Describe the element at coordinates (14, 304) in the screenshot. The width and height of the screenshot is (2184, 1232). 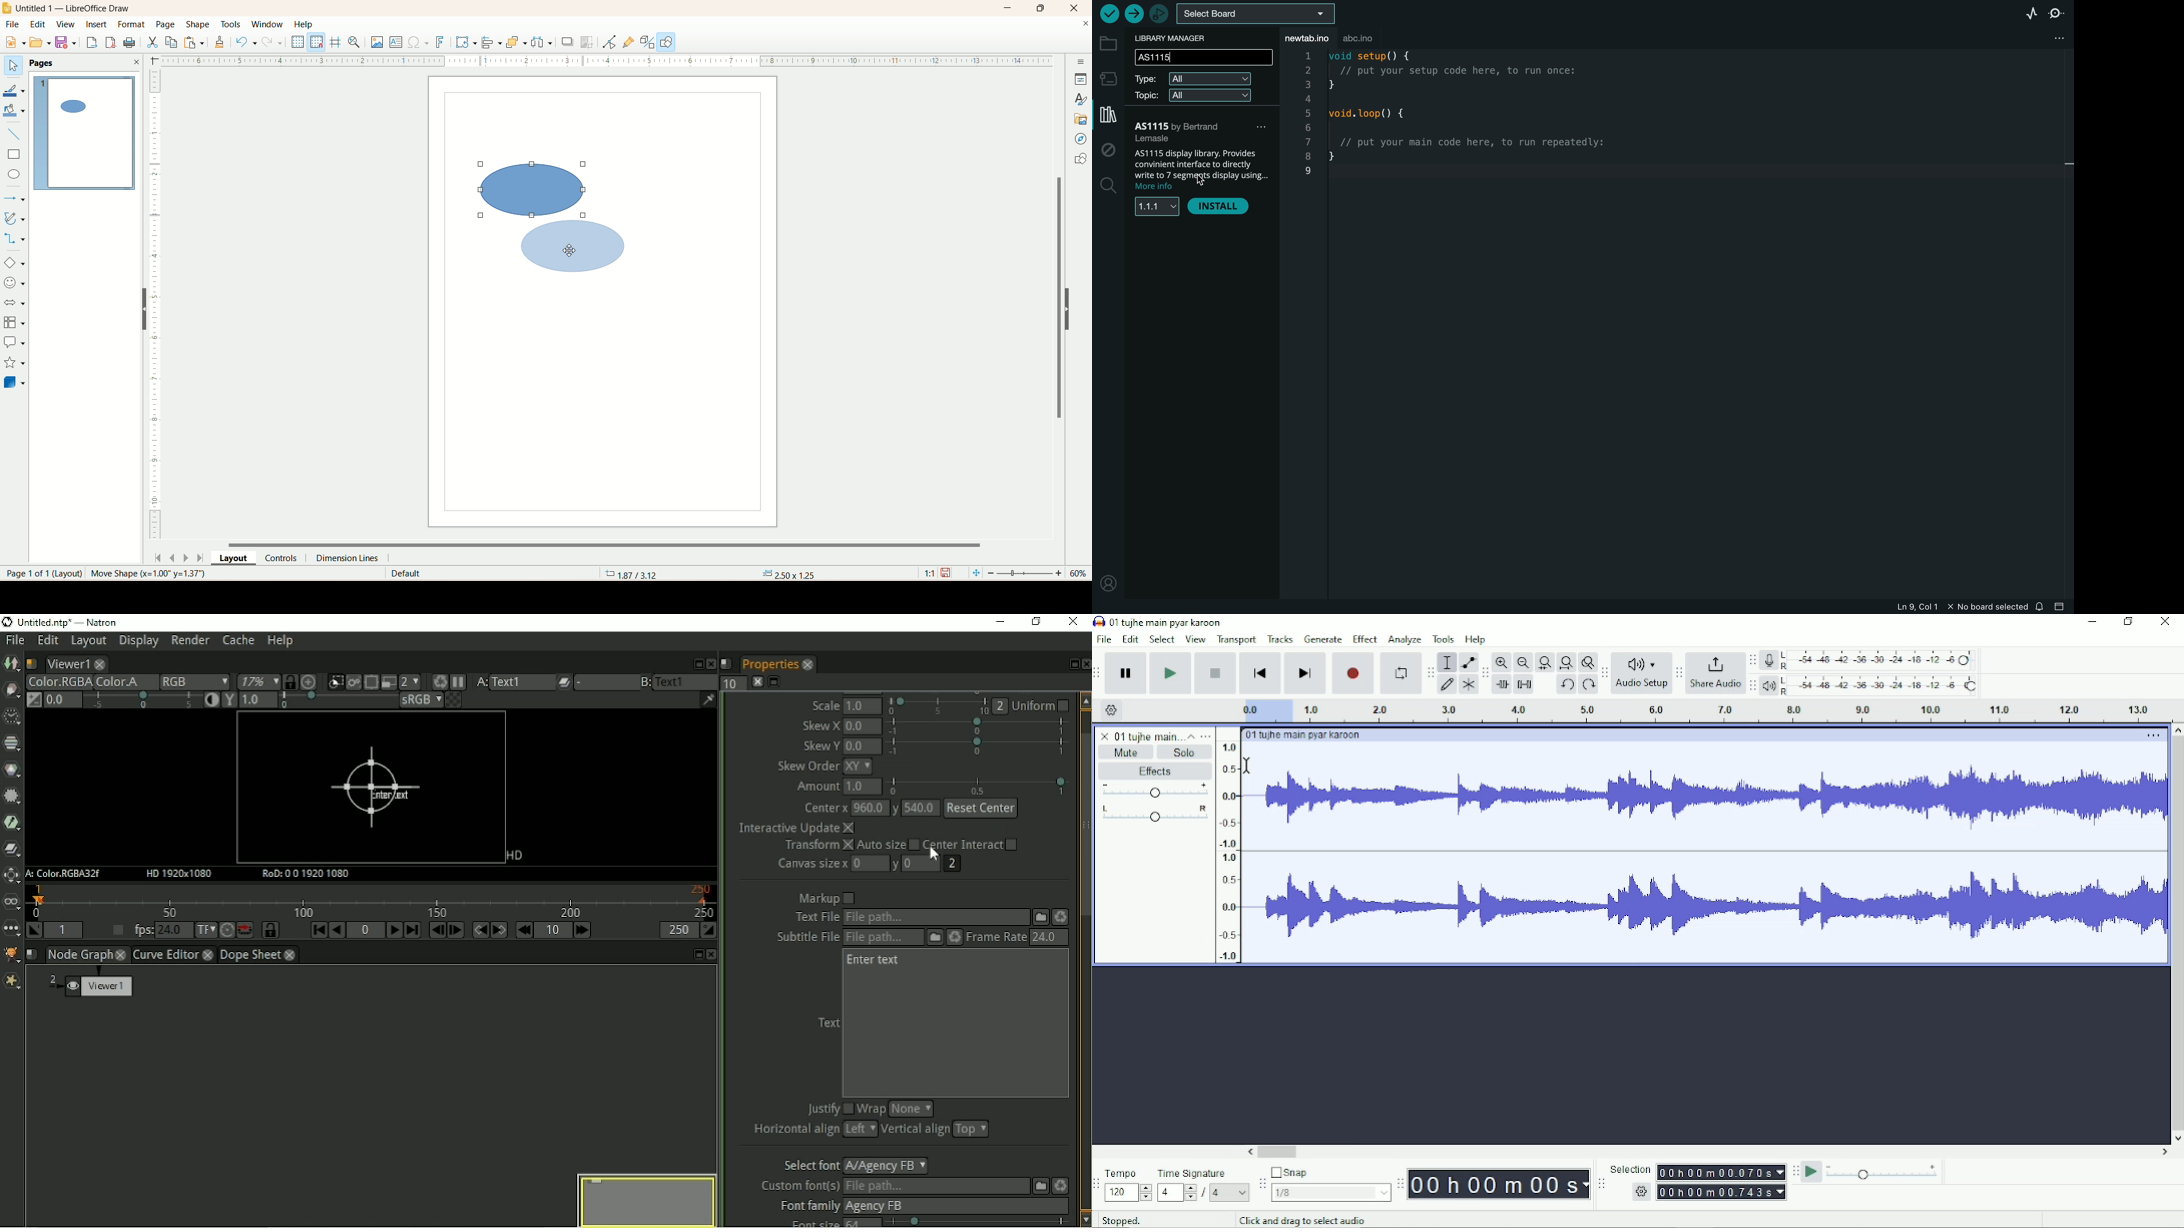
I see `block arrow` at that location.